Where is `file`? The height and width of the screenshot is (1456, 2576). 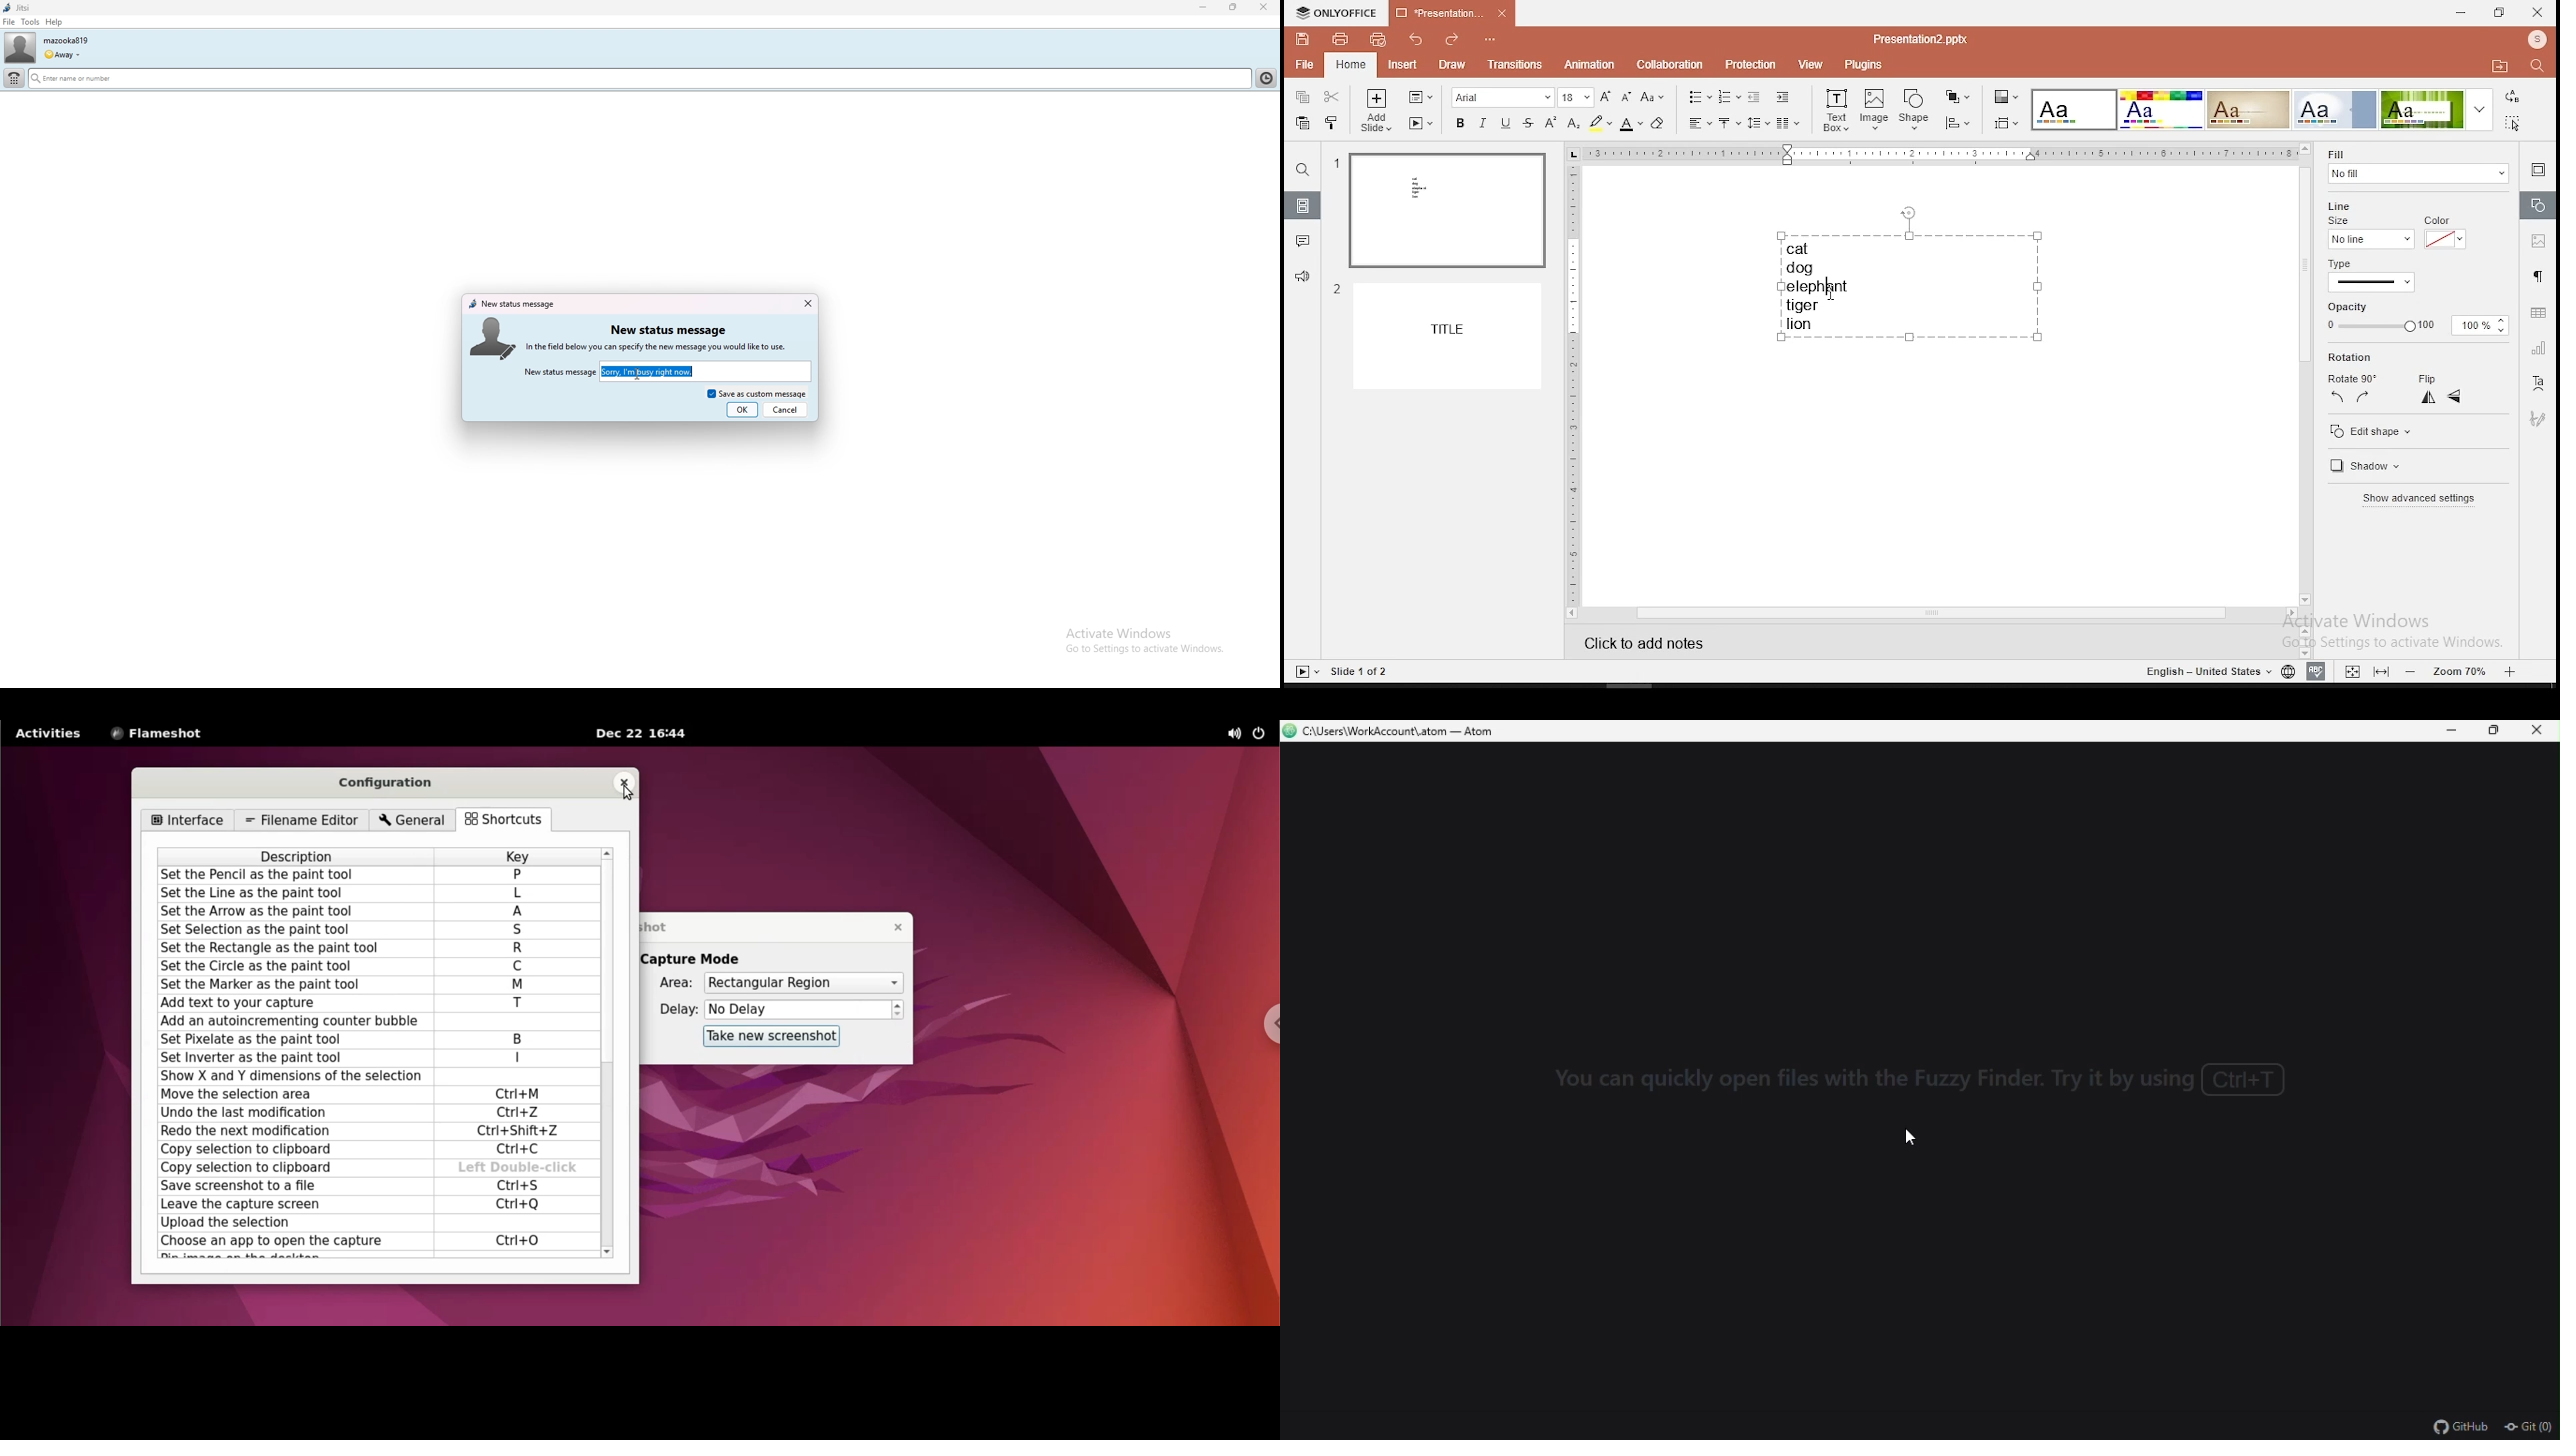
file is located at coordinates (9, 22).